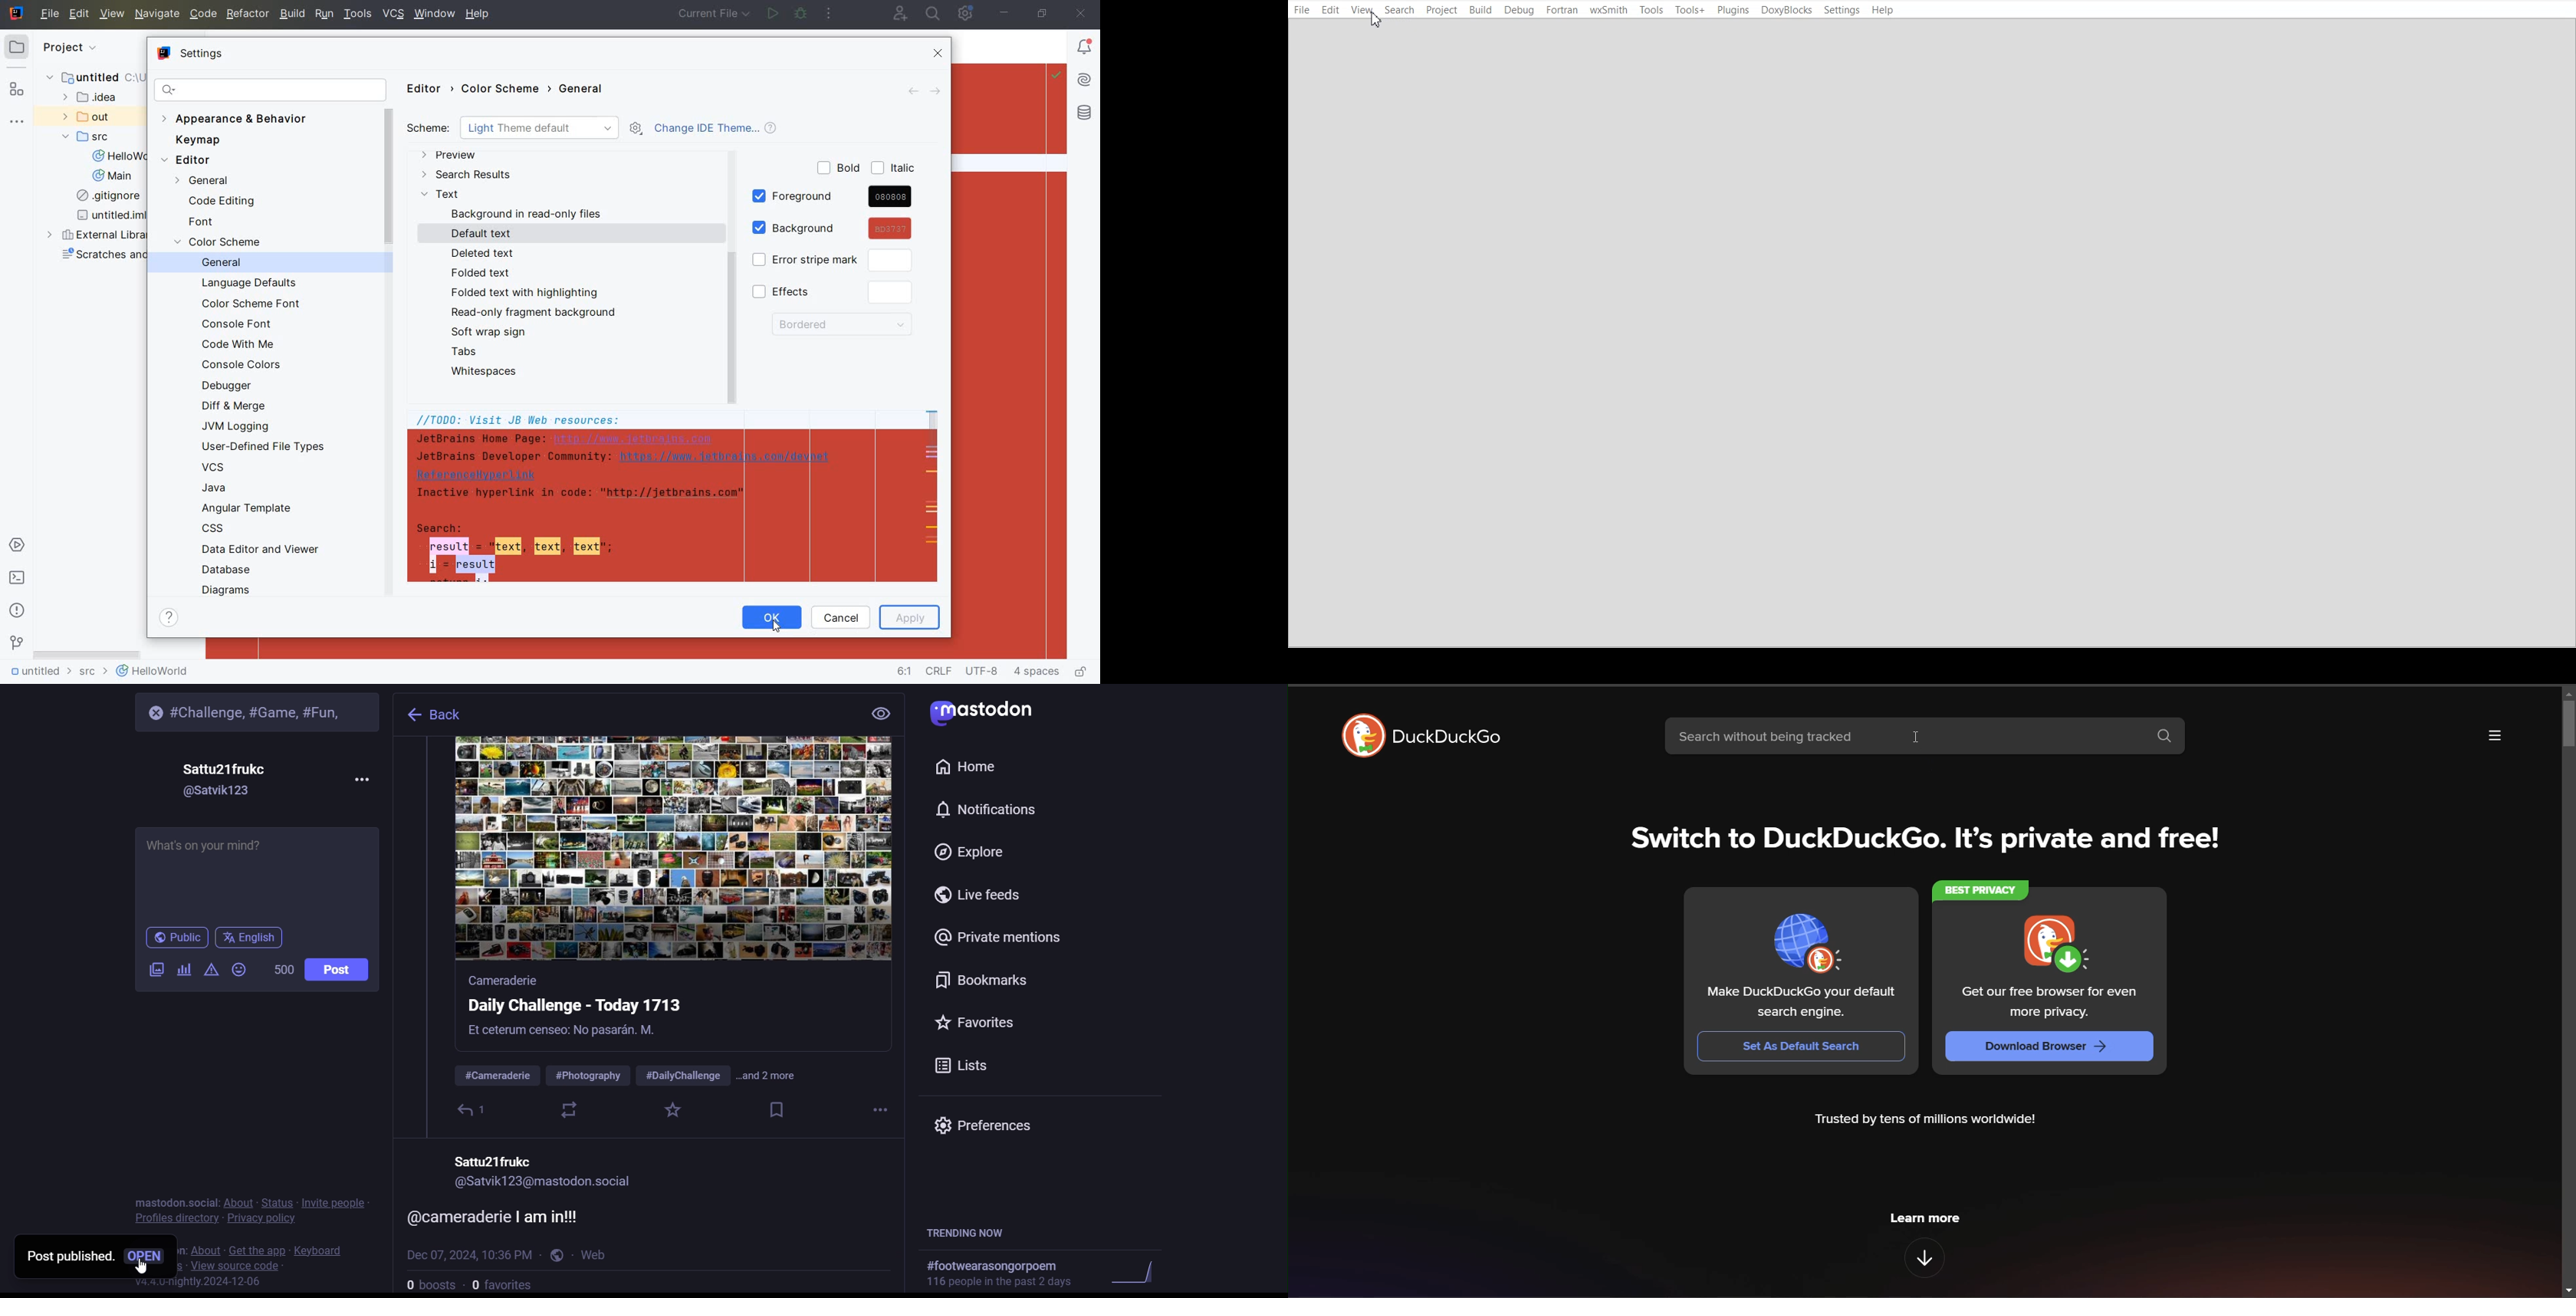 This screenshot has height=1316, width=2576. What do you see at coordinates (225, 769) in the screenshot?
I see `name` at bounding box center [225, 769].